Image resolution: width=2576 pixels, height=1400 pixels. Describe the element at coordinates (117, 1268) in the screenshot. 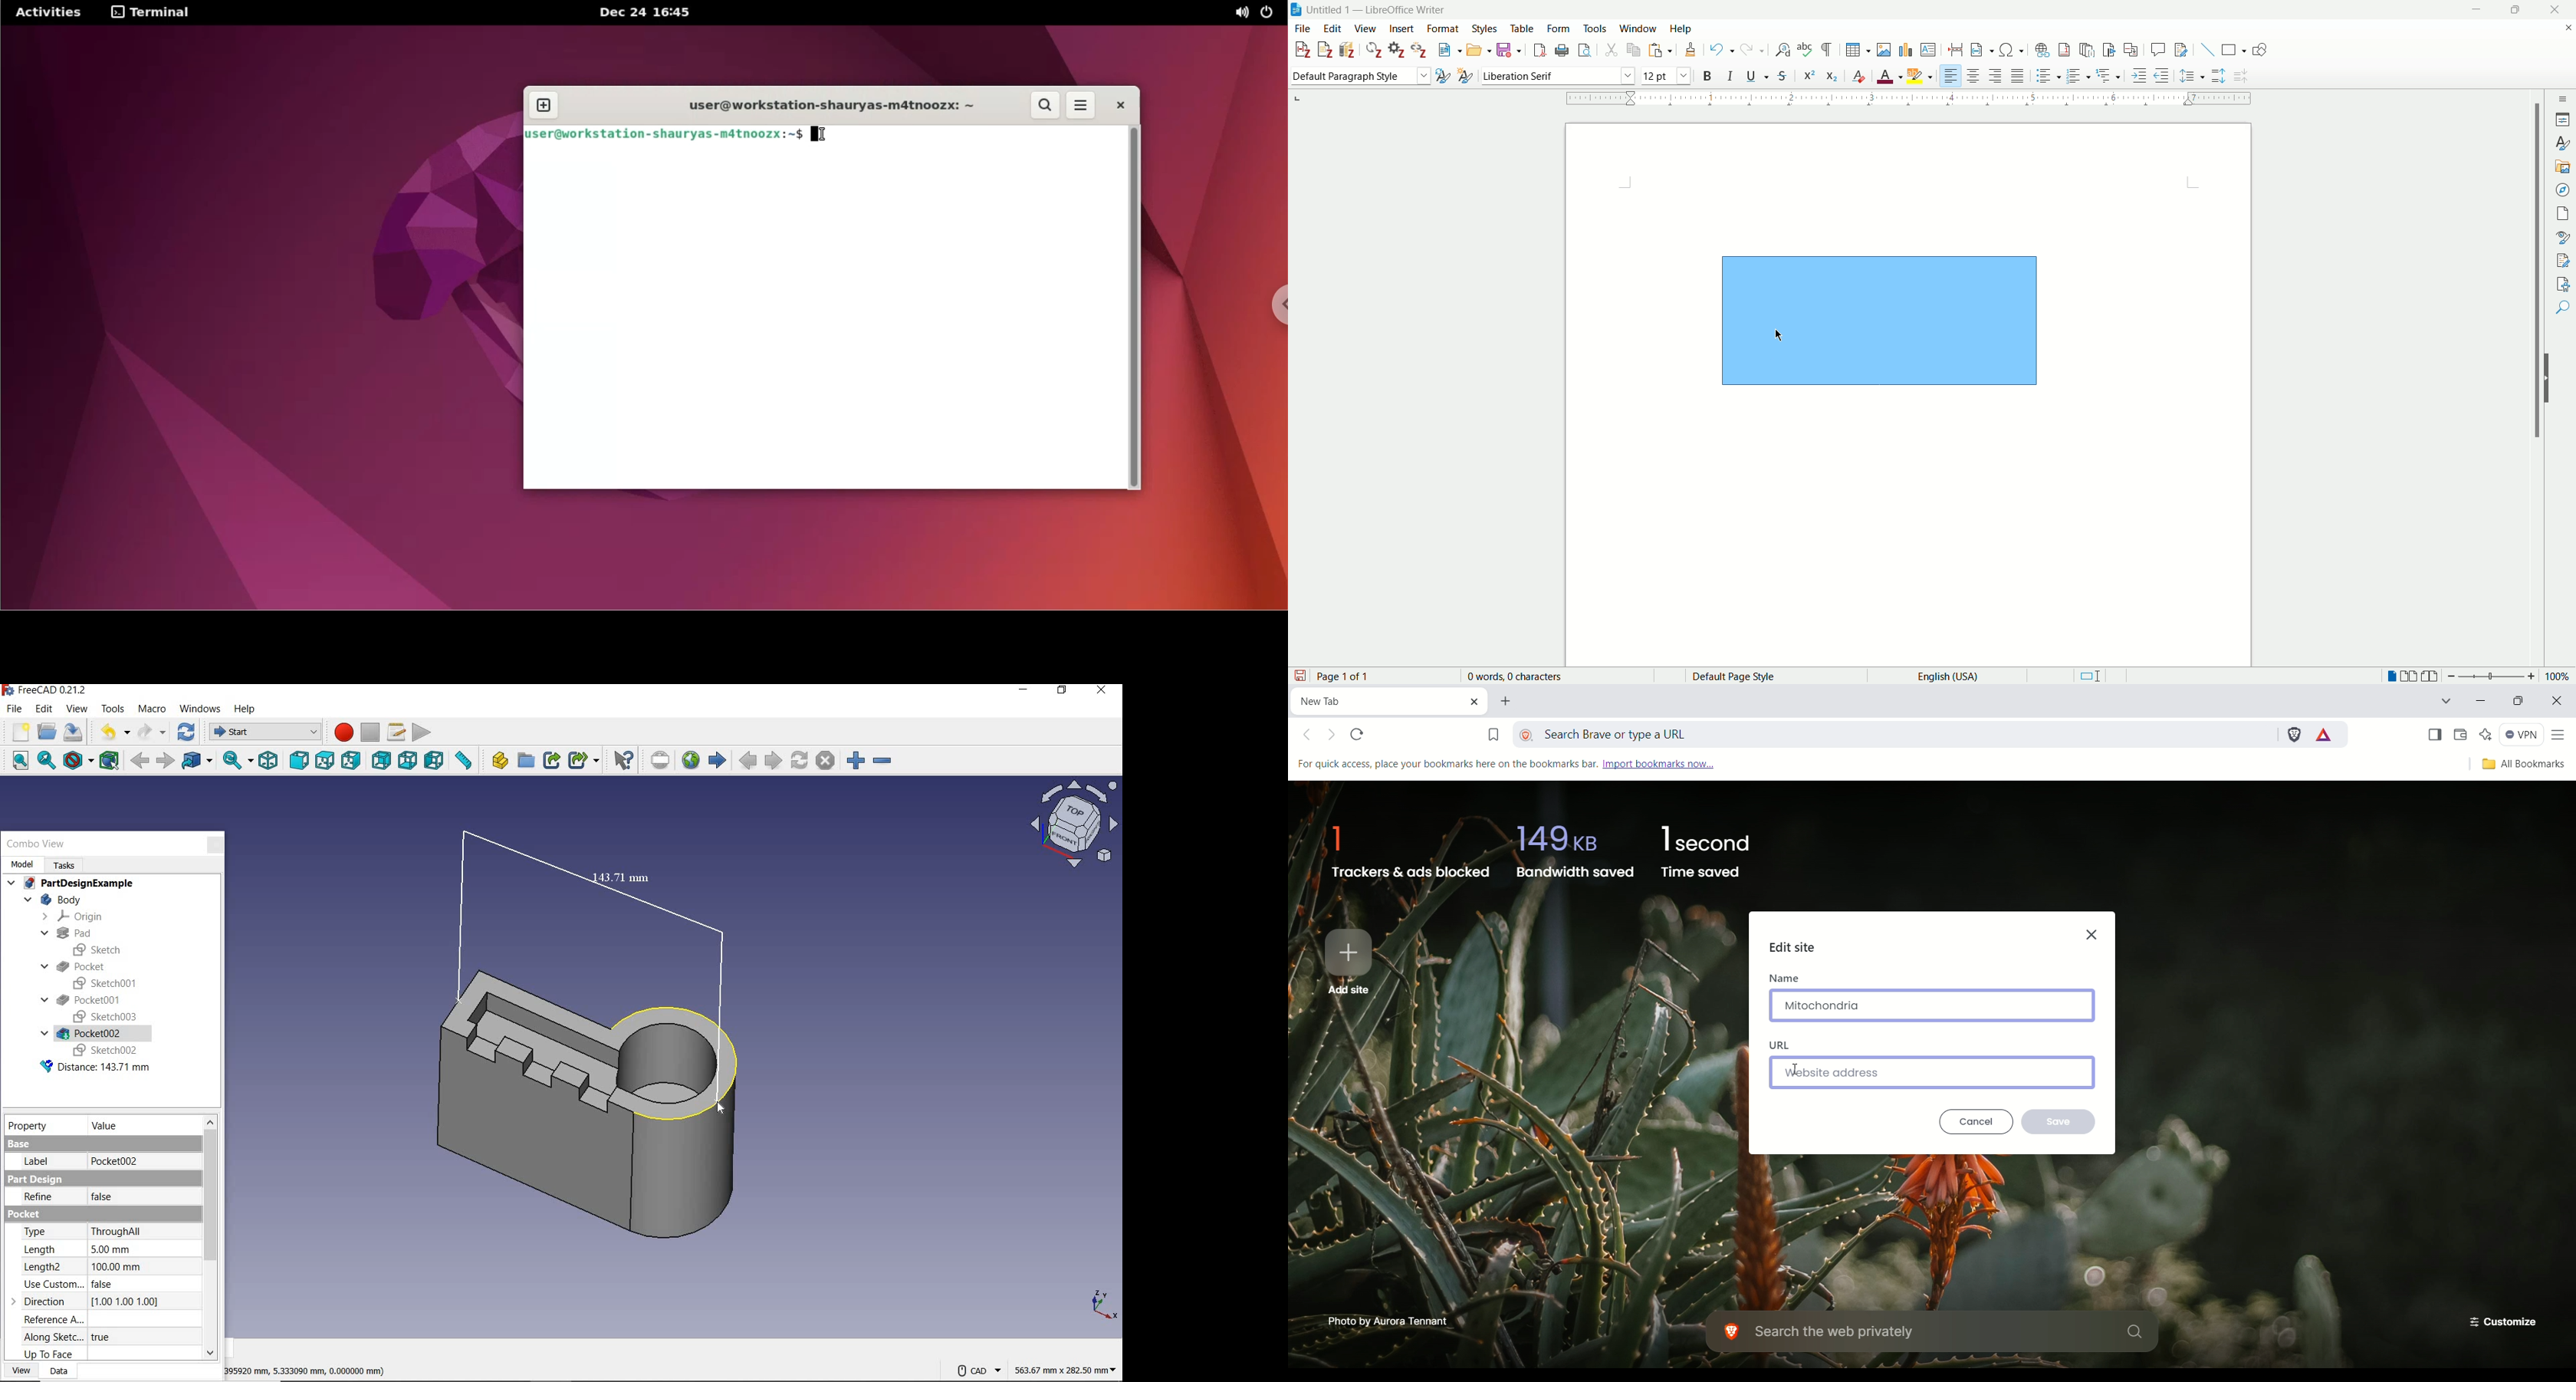

I see `100.00mm` at that location.